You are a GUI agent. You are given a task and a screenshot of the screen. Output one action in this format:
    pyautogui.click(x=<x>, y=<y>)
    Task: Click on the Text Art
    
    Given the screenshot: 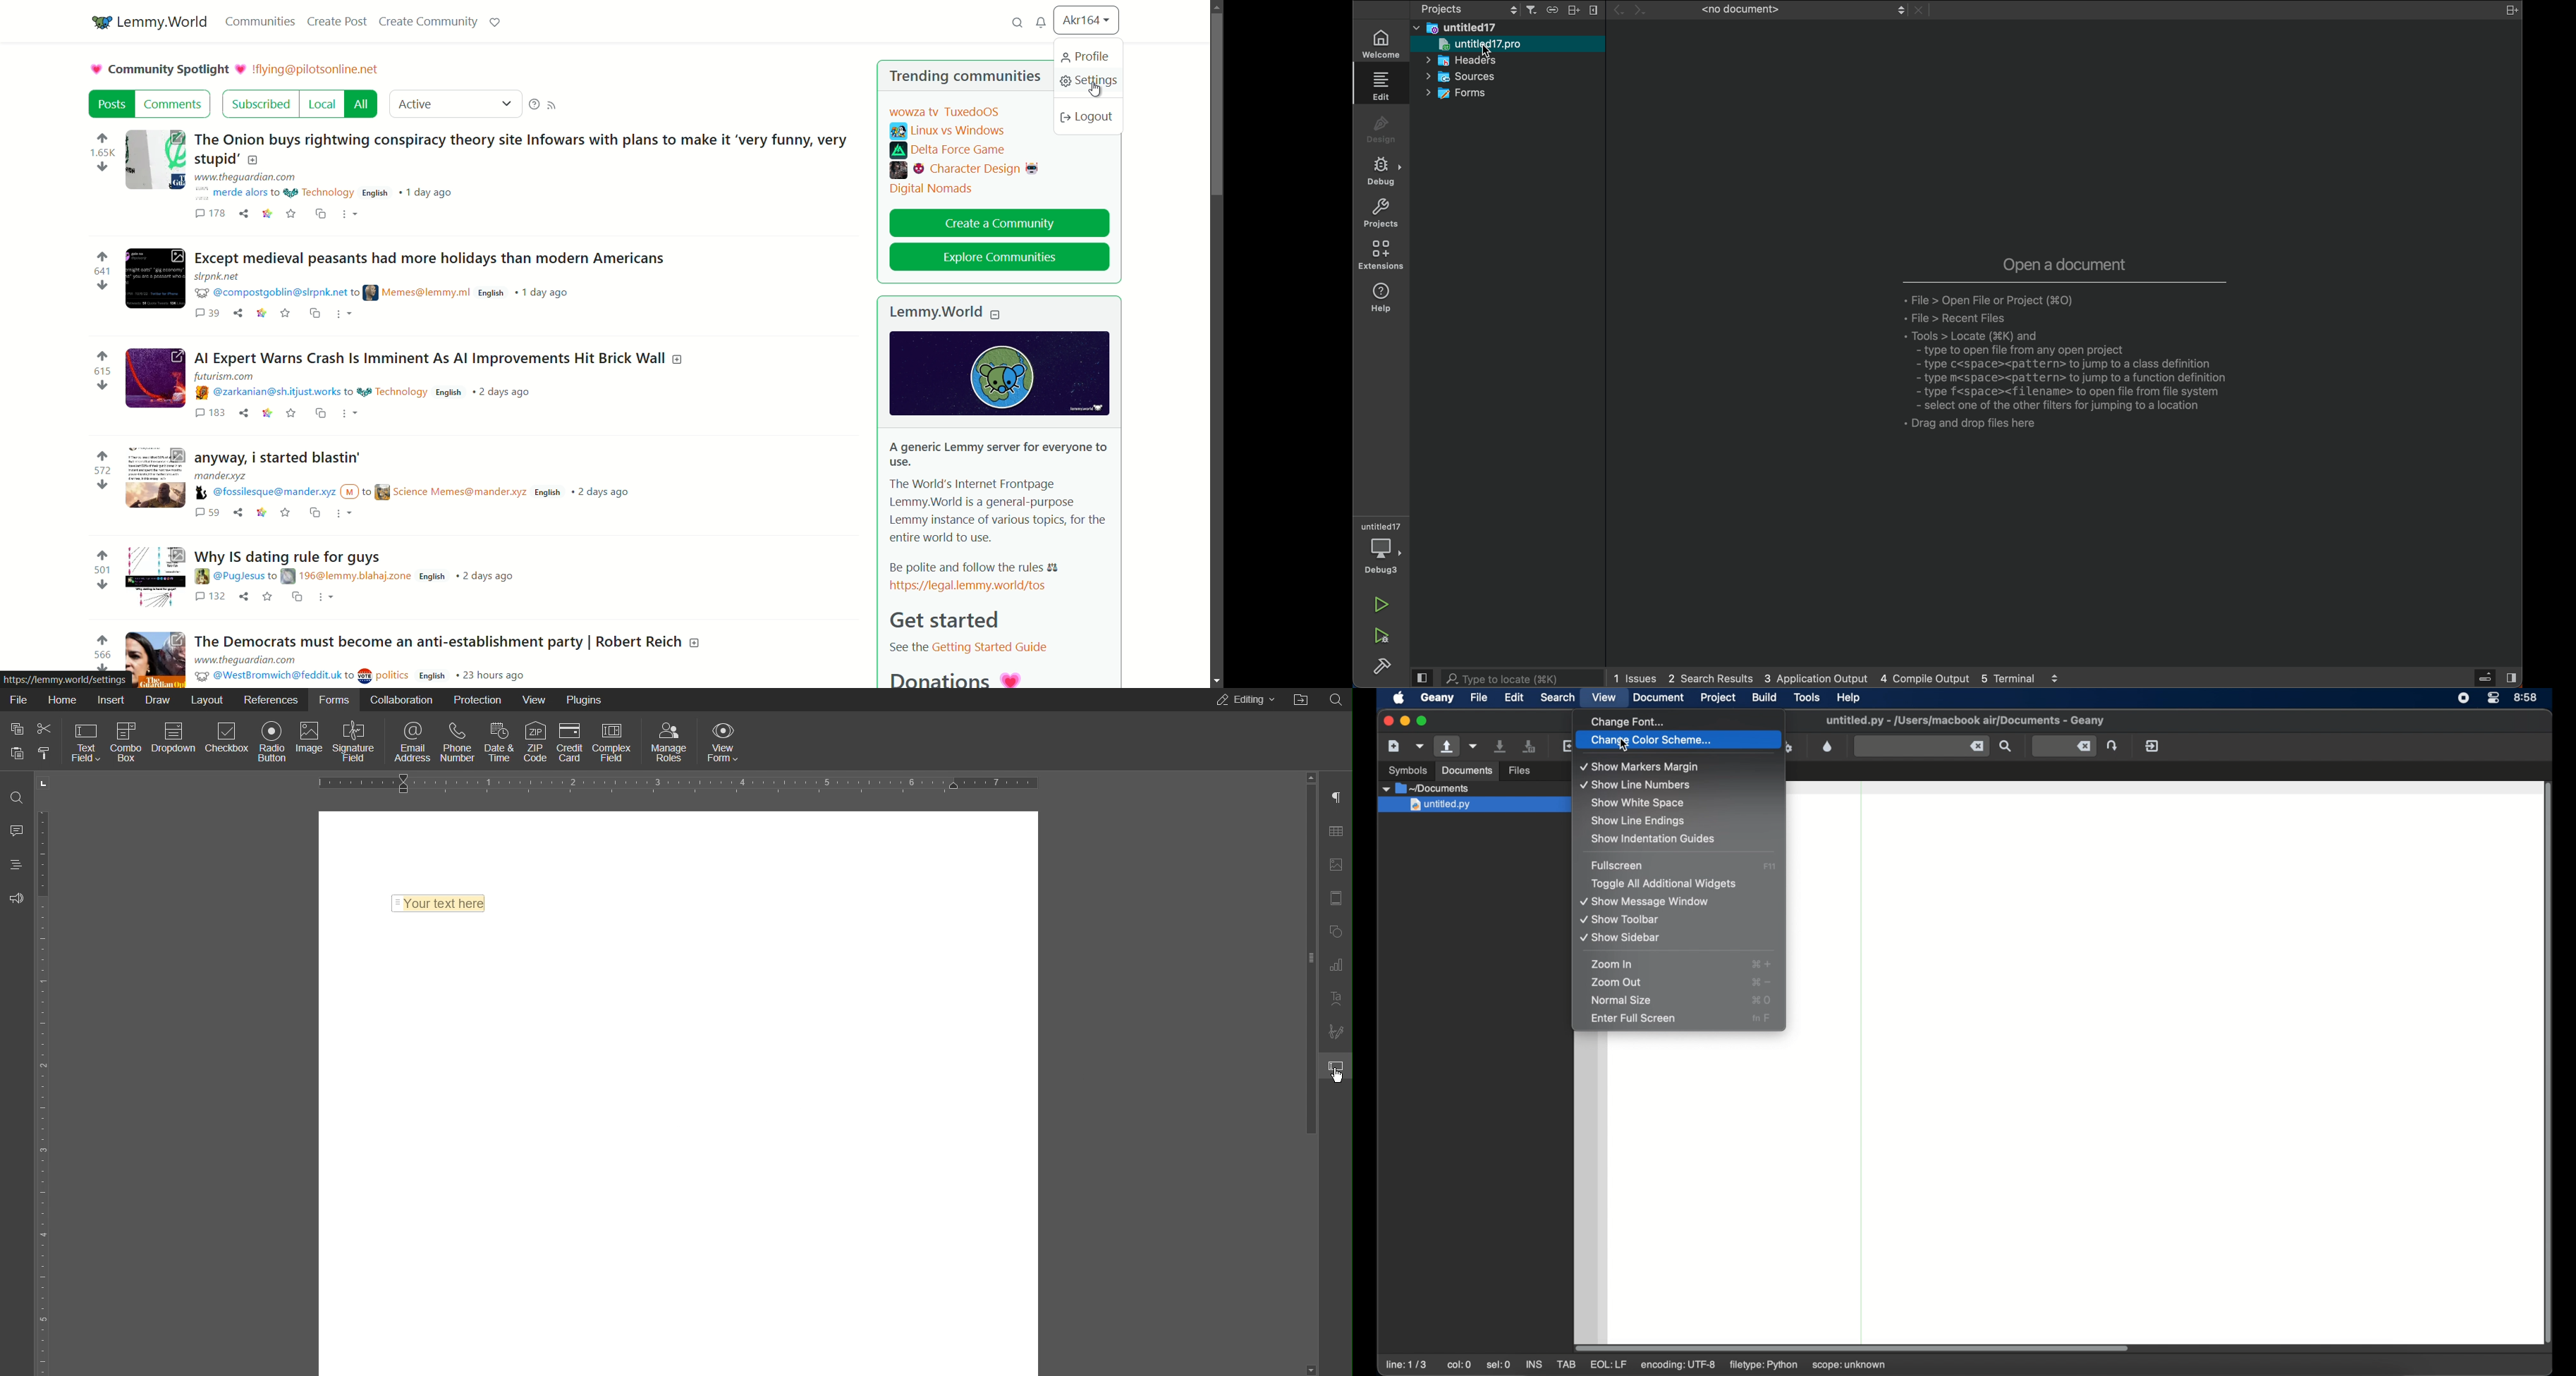 What is the action you would take?
    pyautogui.click(x=1334, y=999)
    